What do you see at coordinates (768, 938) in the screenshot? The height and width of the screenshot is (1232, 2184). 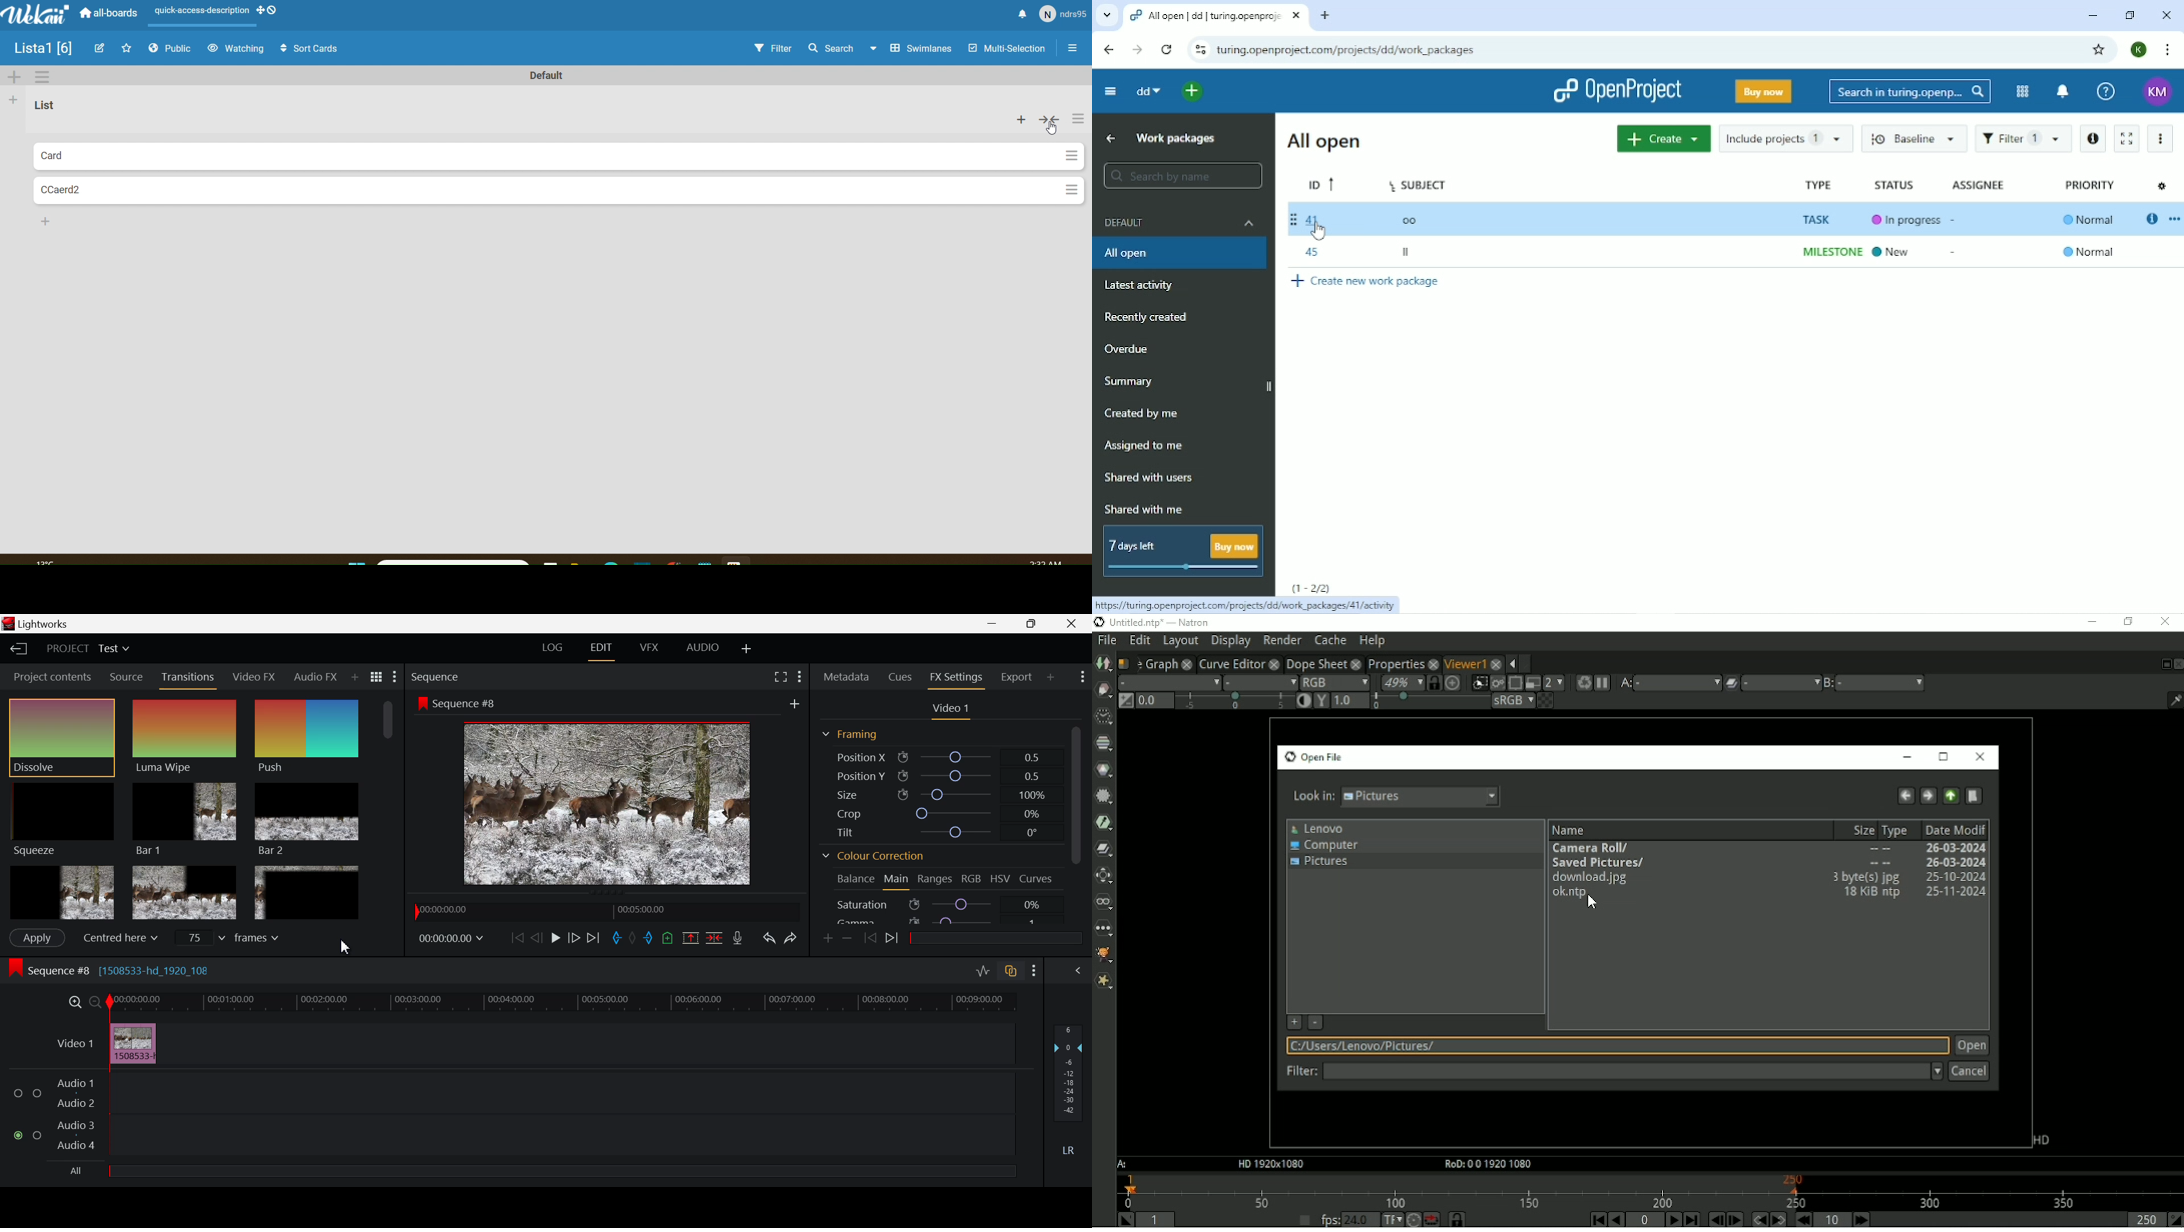 I see `Undo` at bounding box center [768, 938].